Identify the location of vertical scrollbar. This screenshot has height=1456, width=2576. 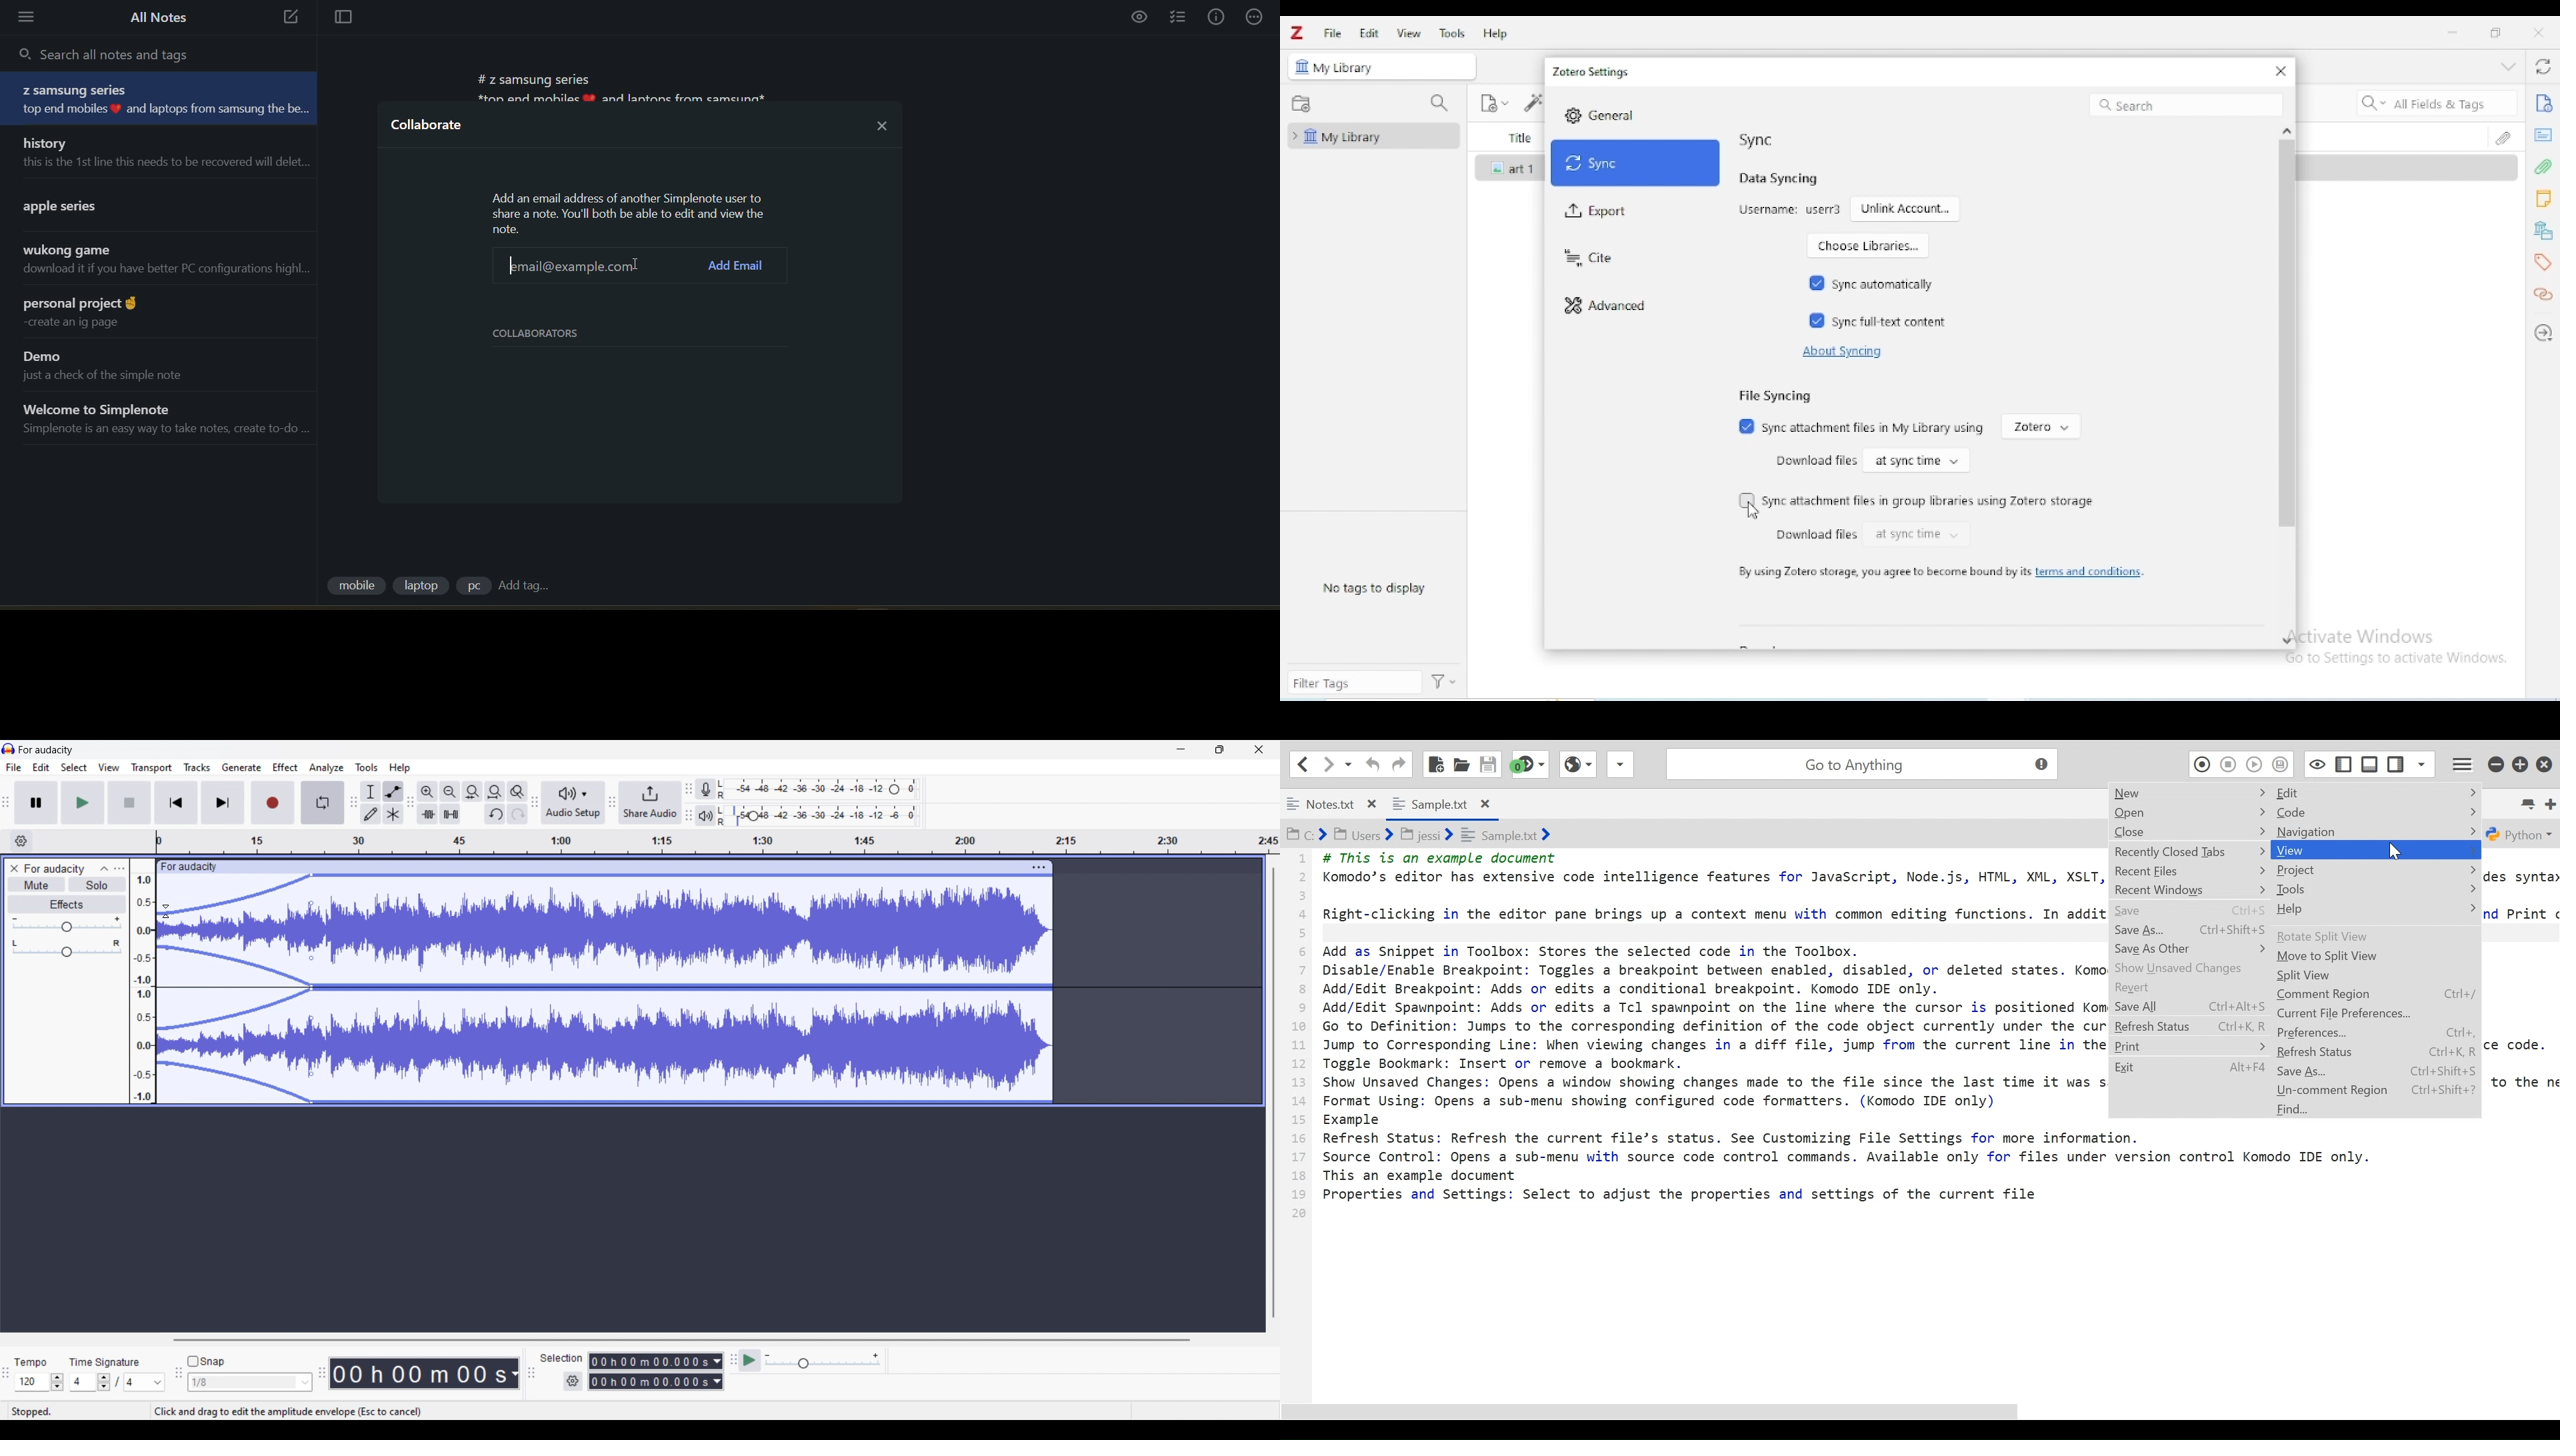
(1273, 1092).